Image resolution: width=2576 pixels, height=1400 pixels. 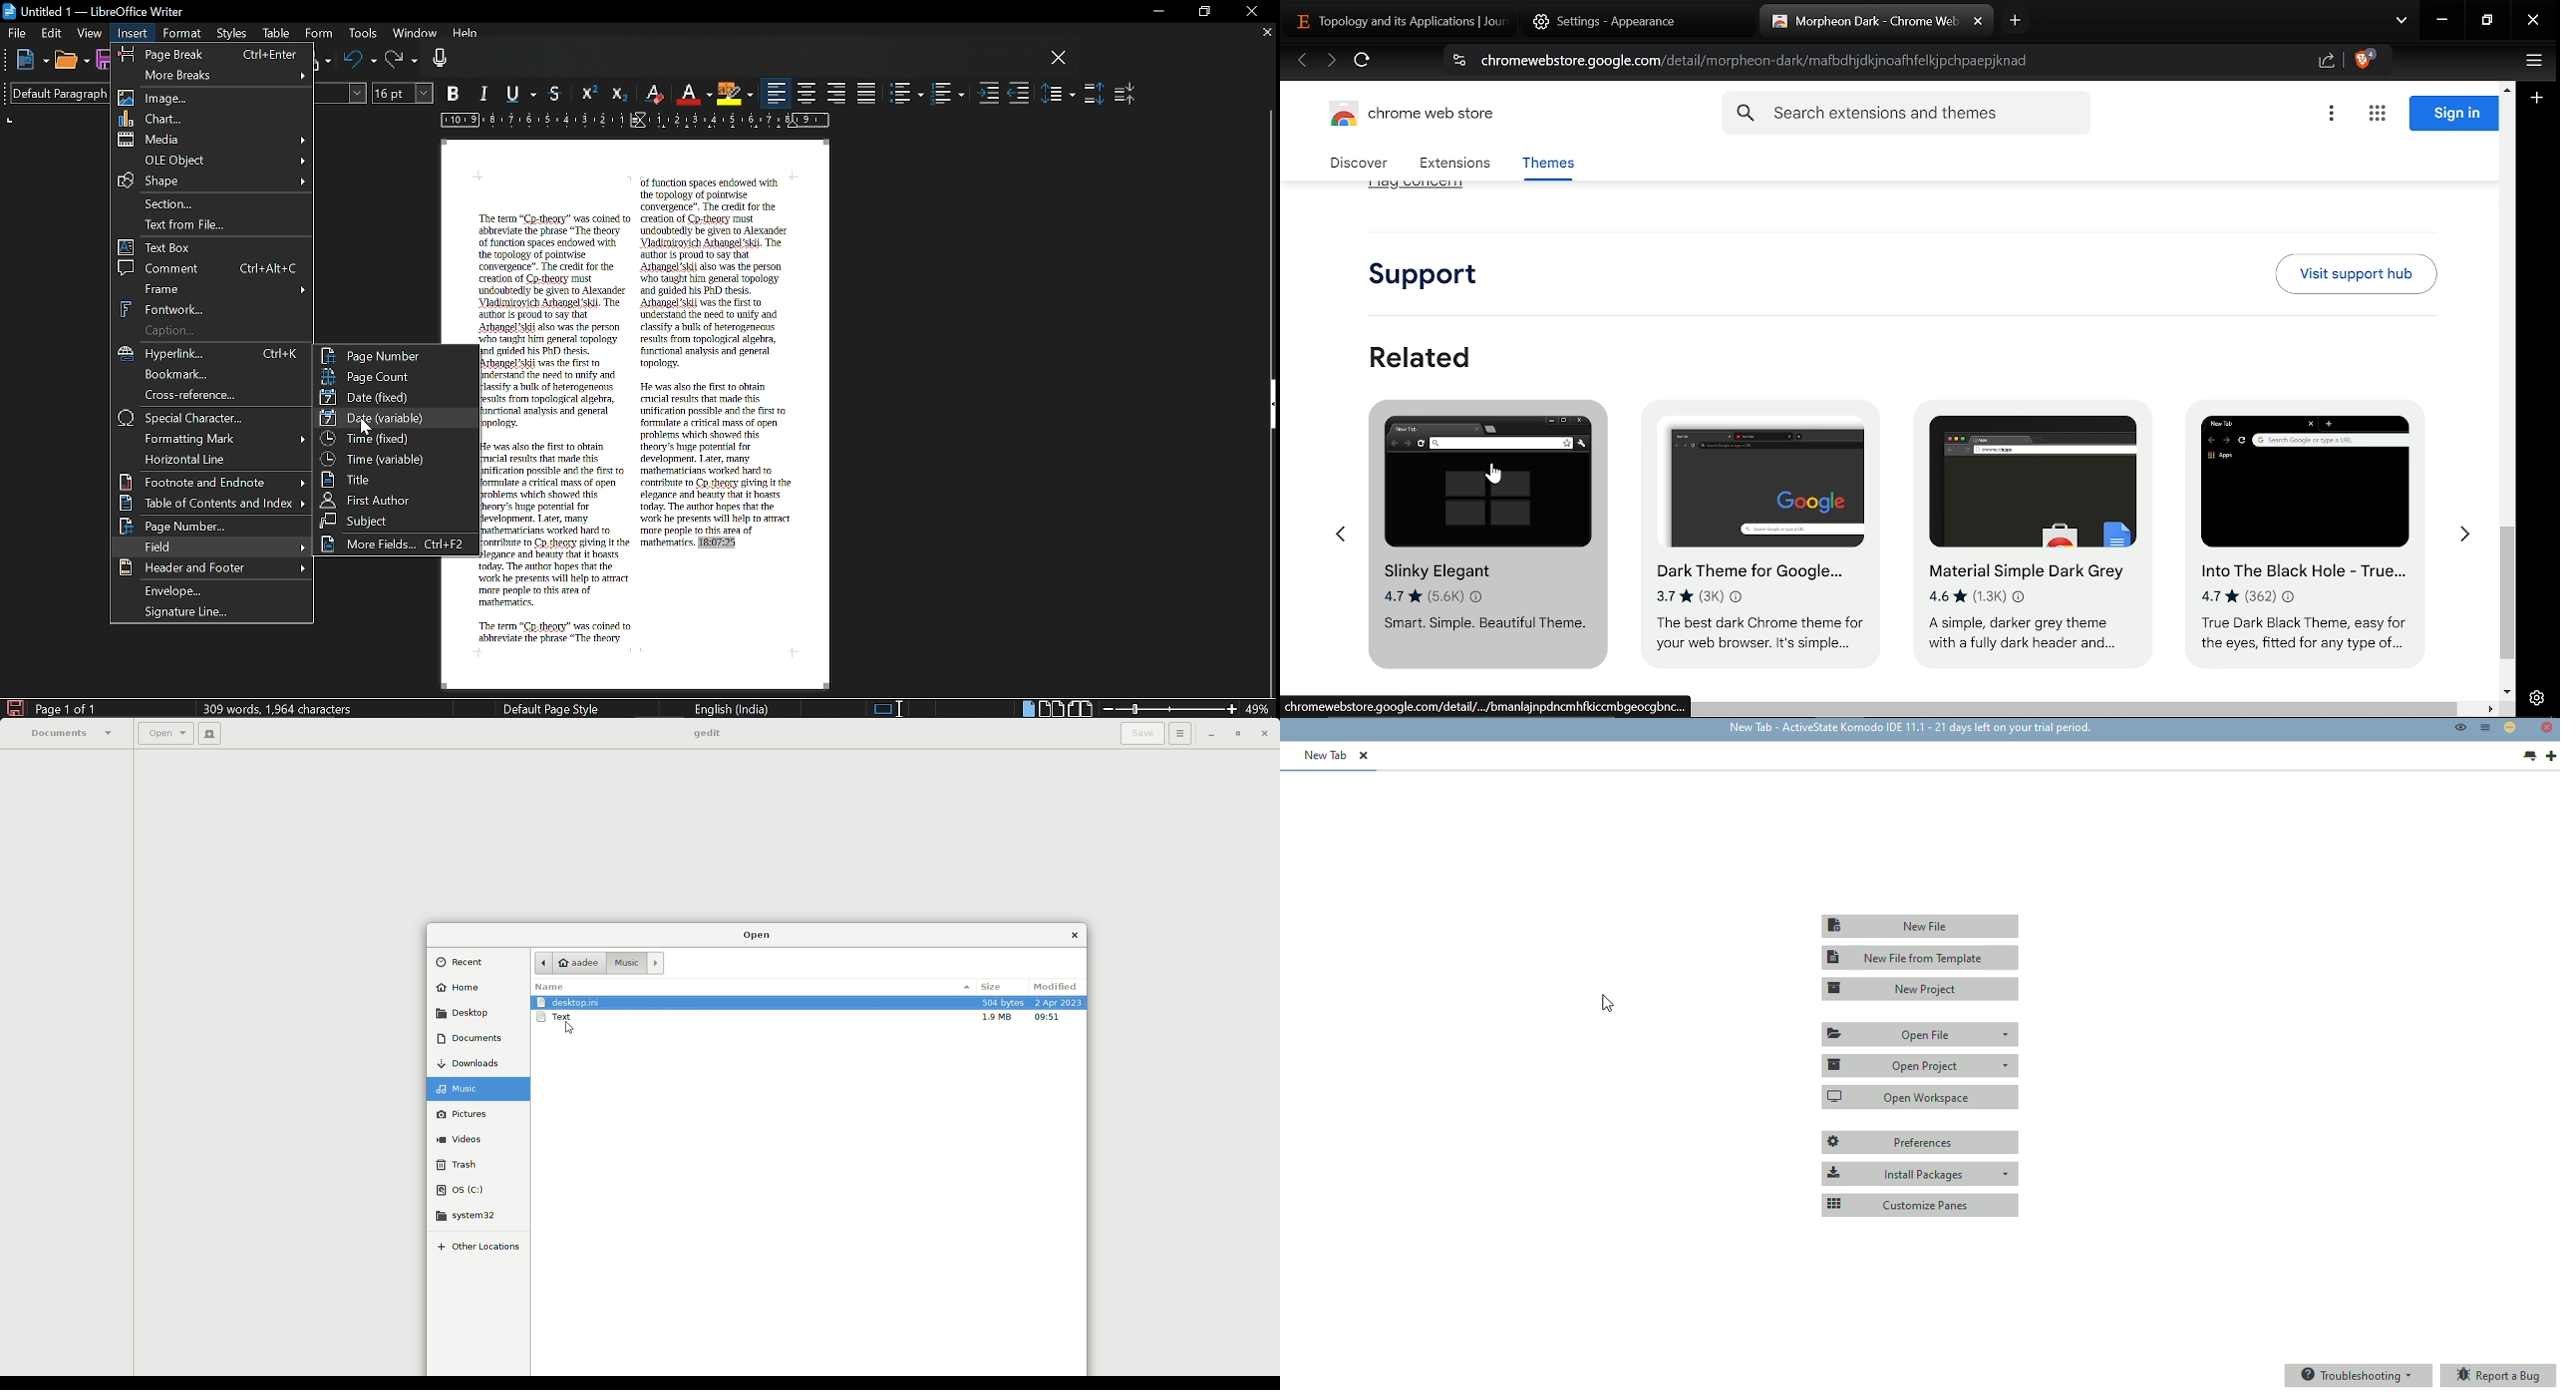 What do you see at coordinates (525, 95) in the screenshot?
I see `Underline` at bounding box center [525, 95].